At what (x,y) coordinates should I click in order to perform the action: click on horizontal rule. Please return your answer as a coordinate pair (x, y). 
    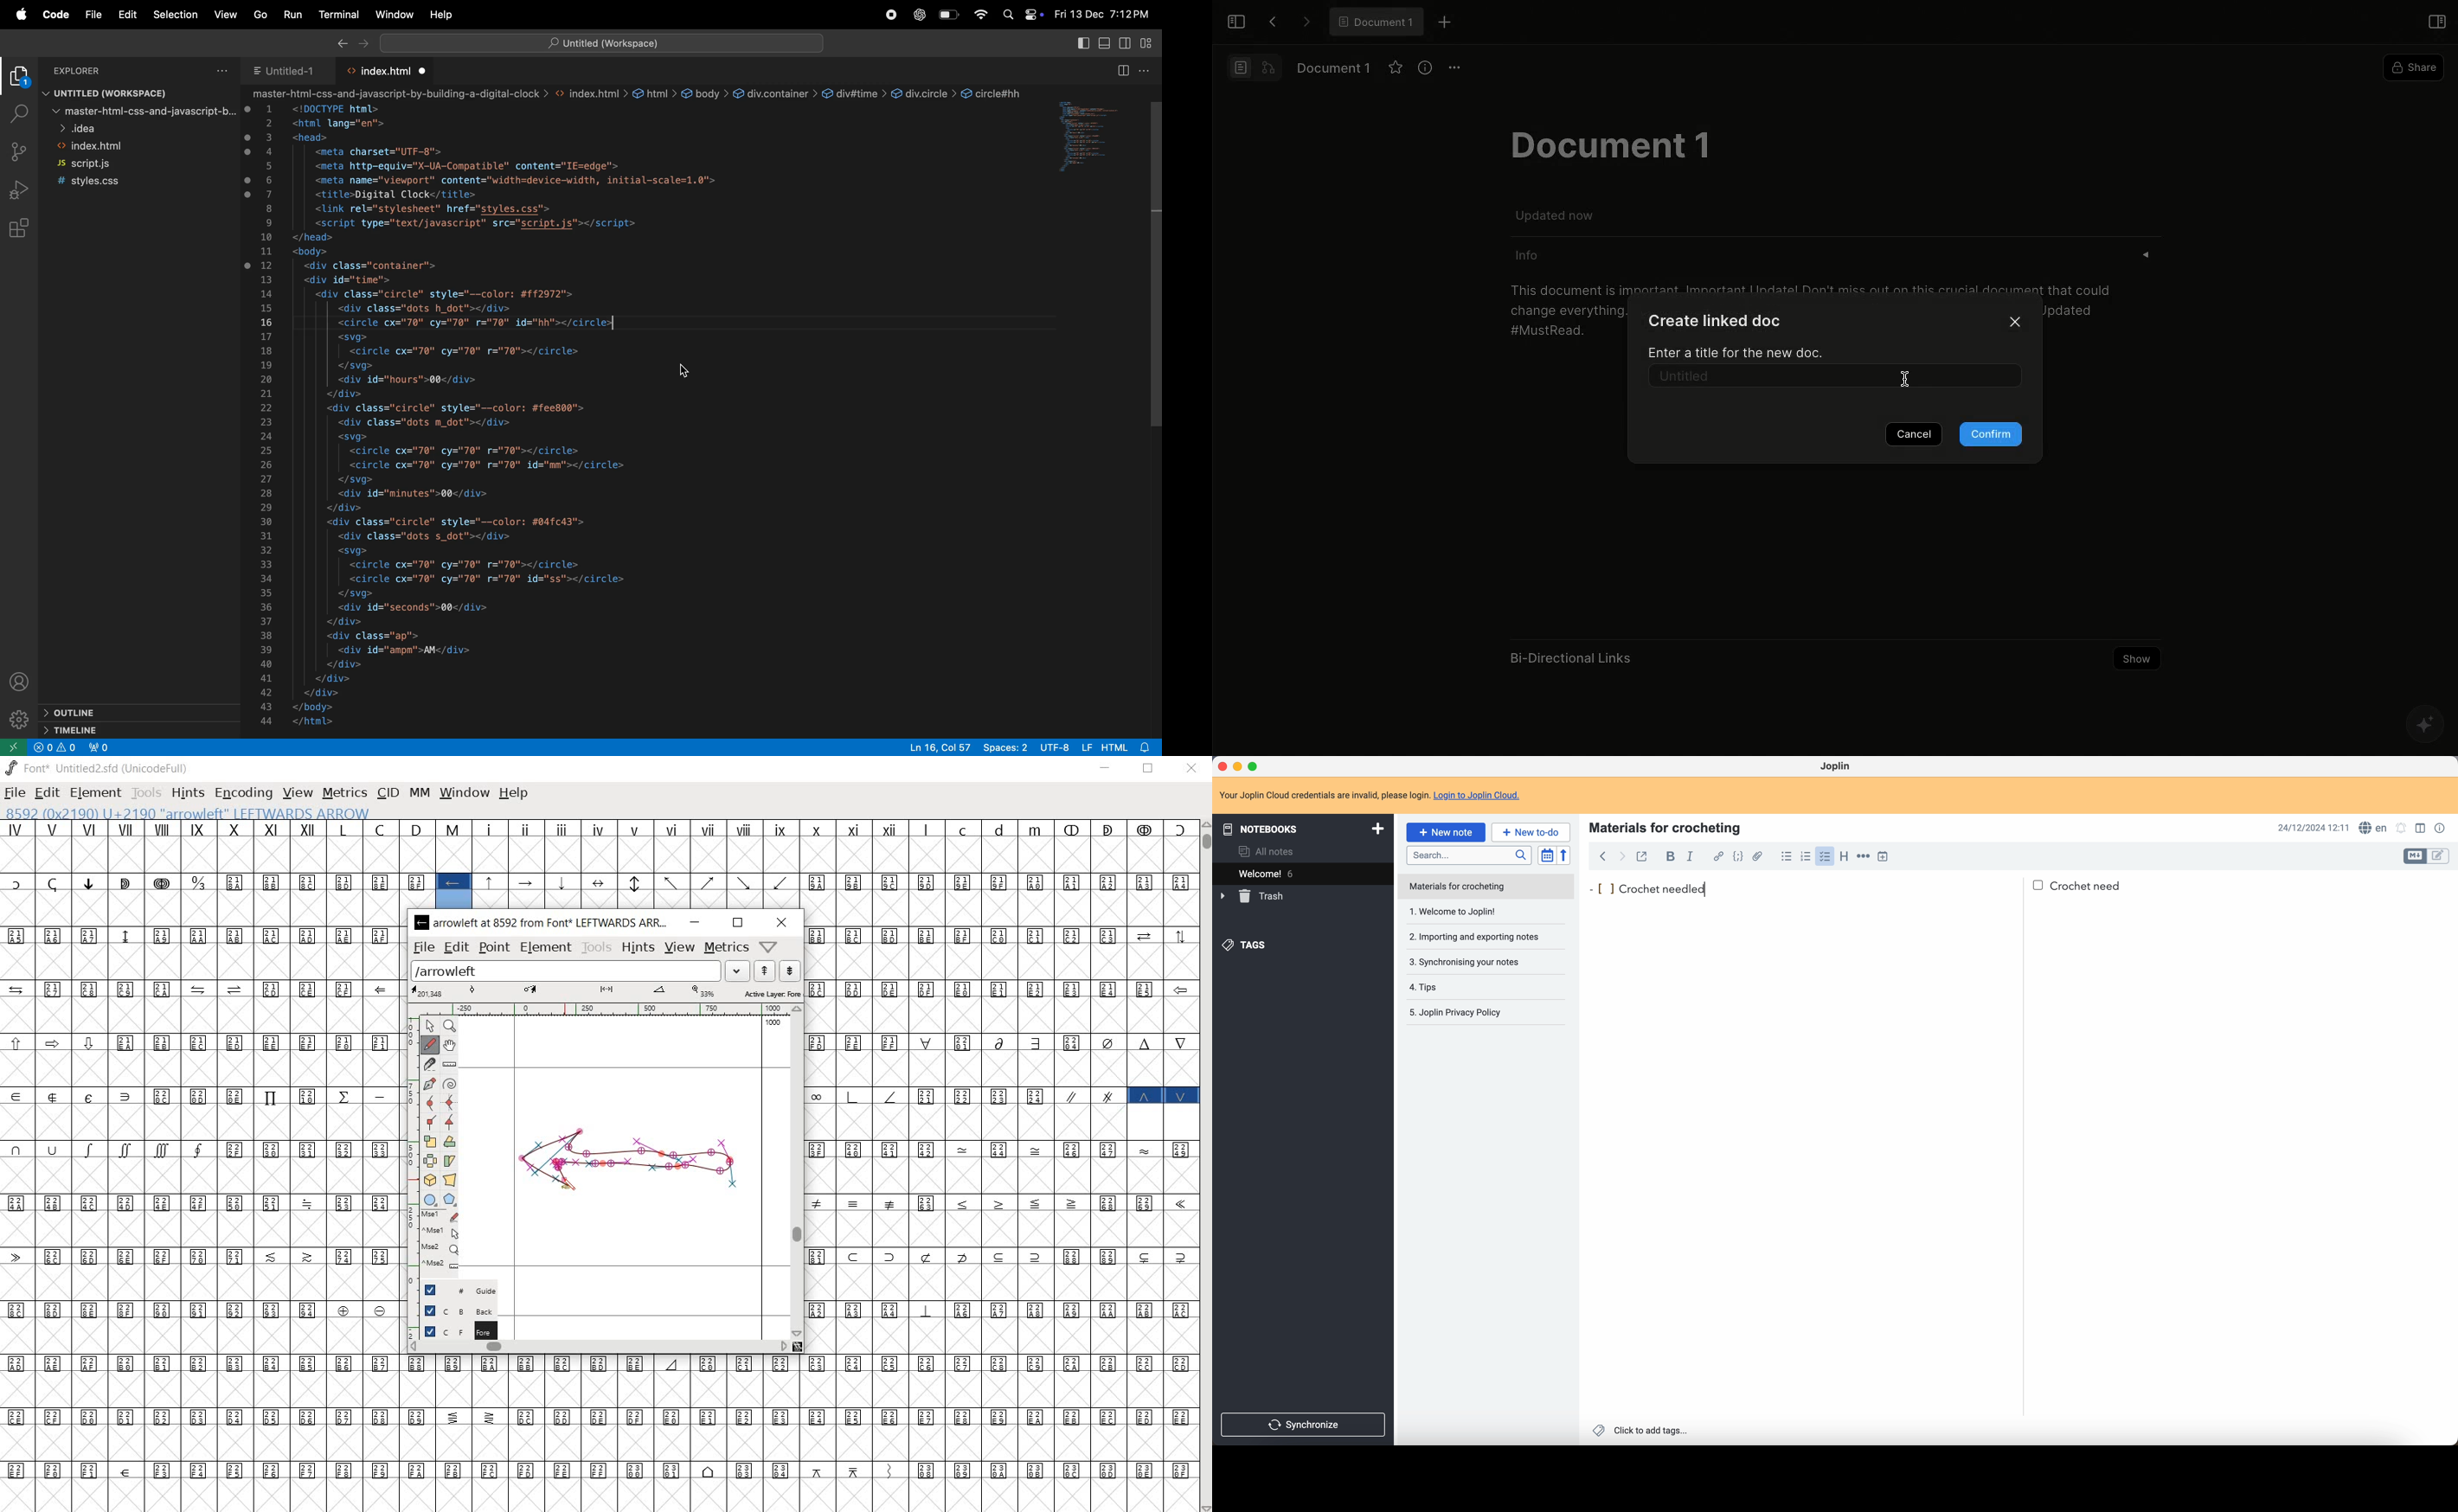
    Looking at the image, I should click on (1863, 858).